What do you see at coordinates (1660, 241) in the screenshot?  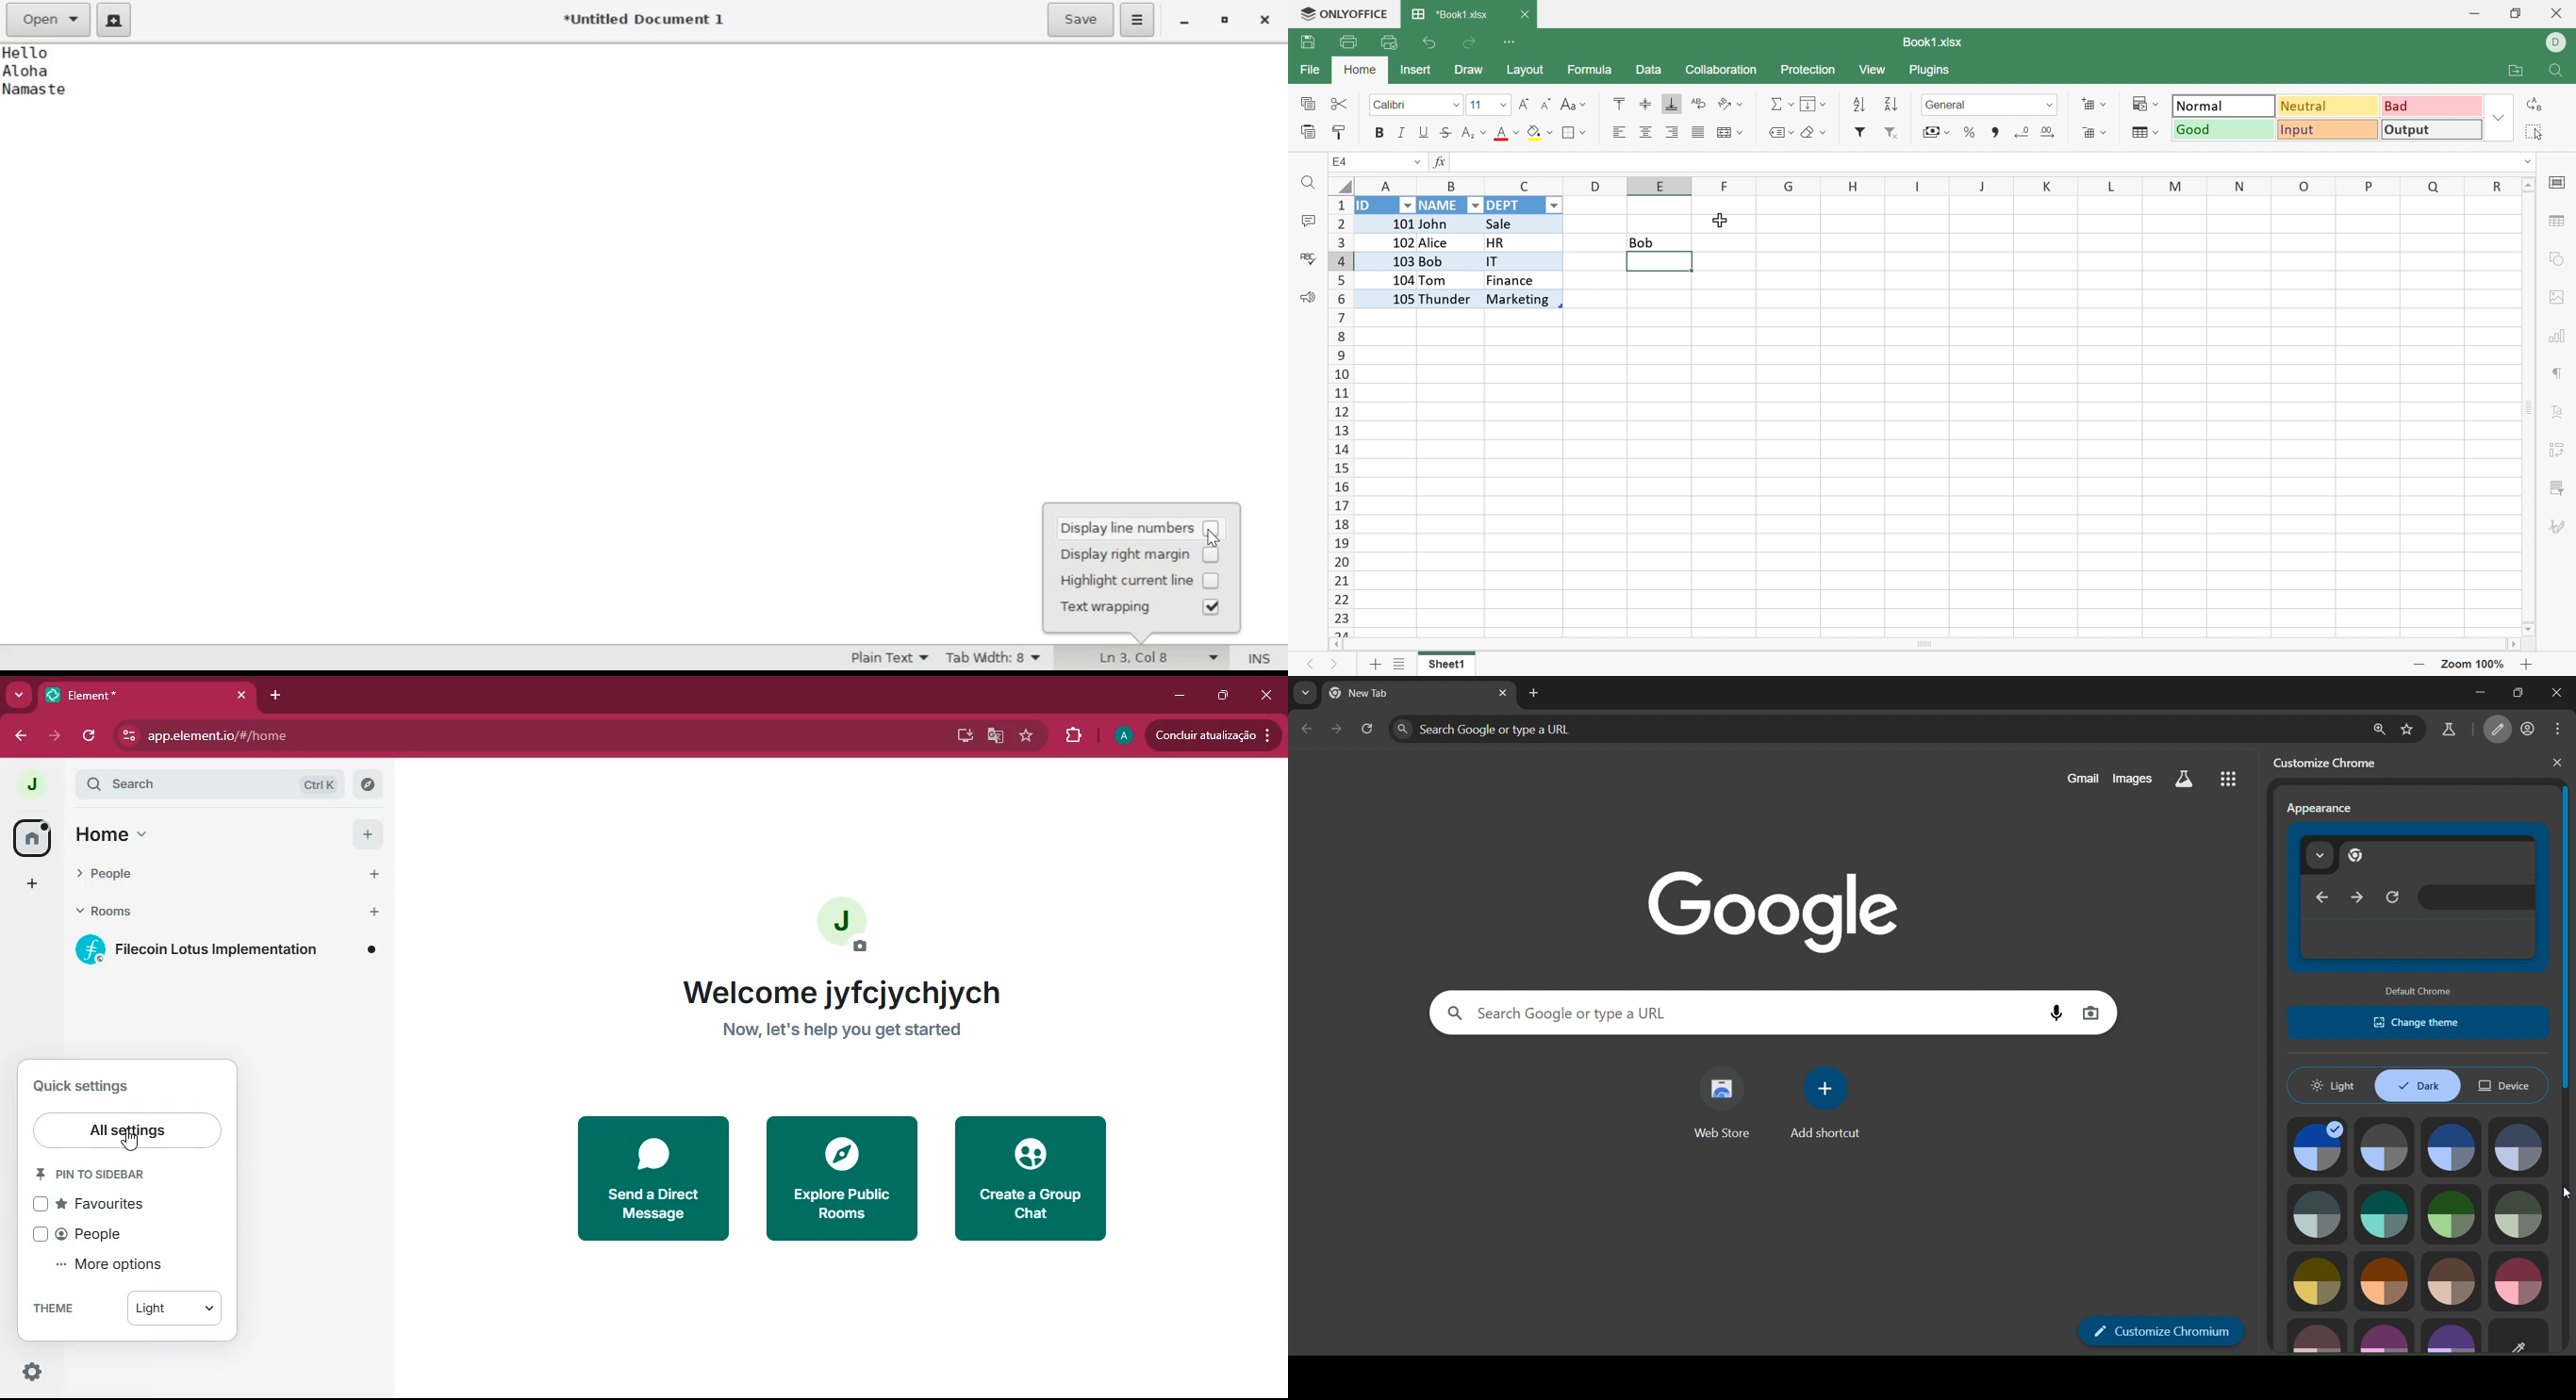 I see `Bob` at bounding box center [1660, 241].